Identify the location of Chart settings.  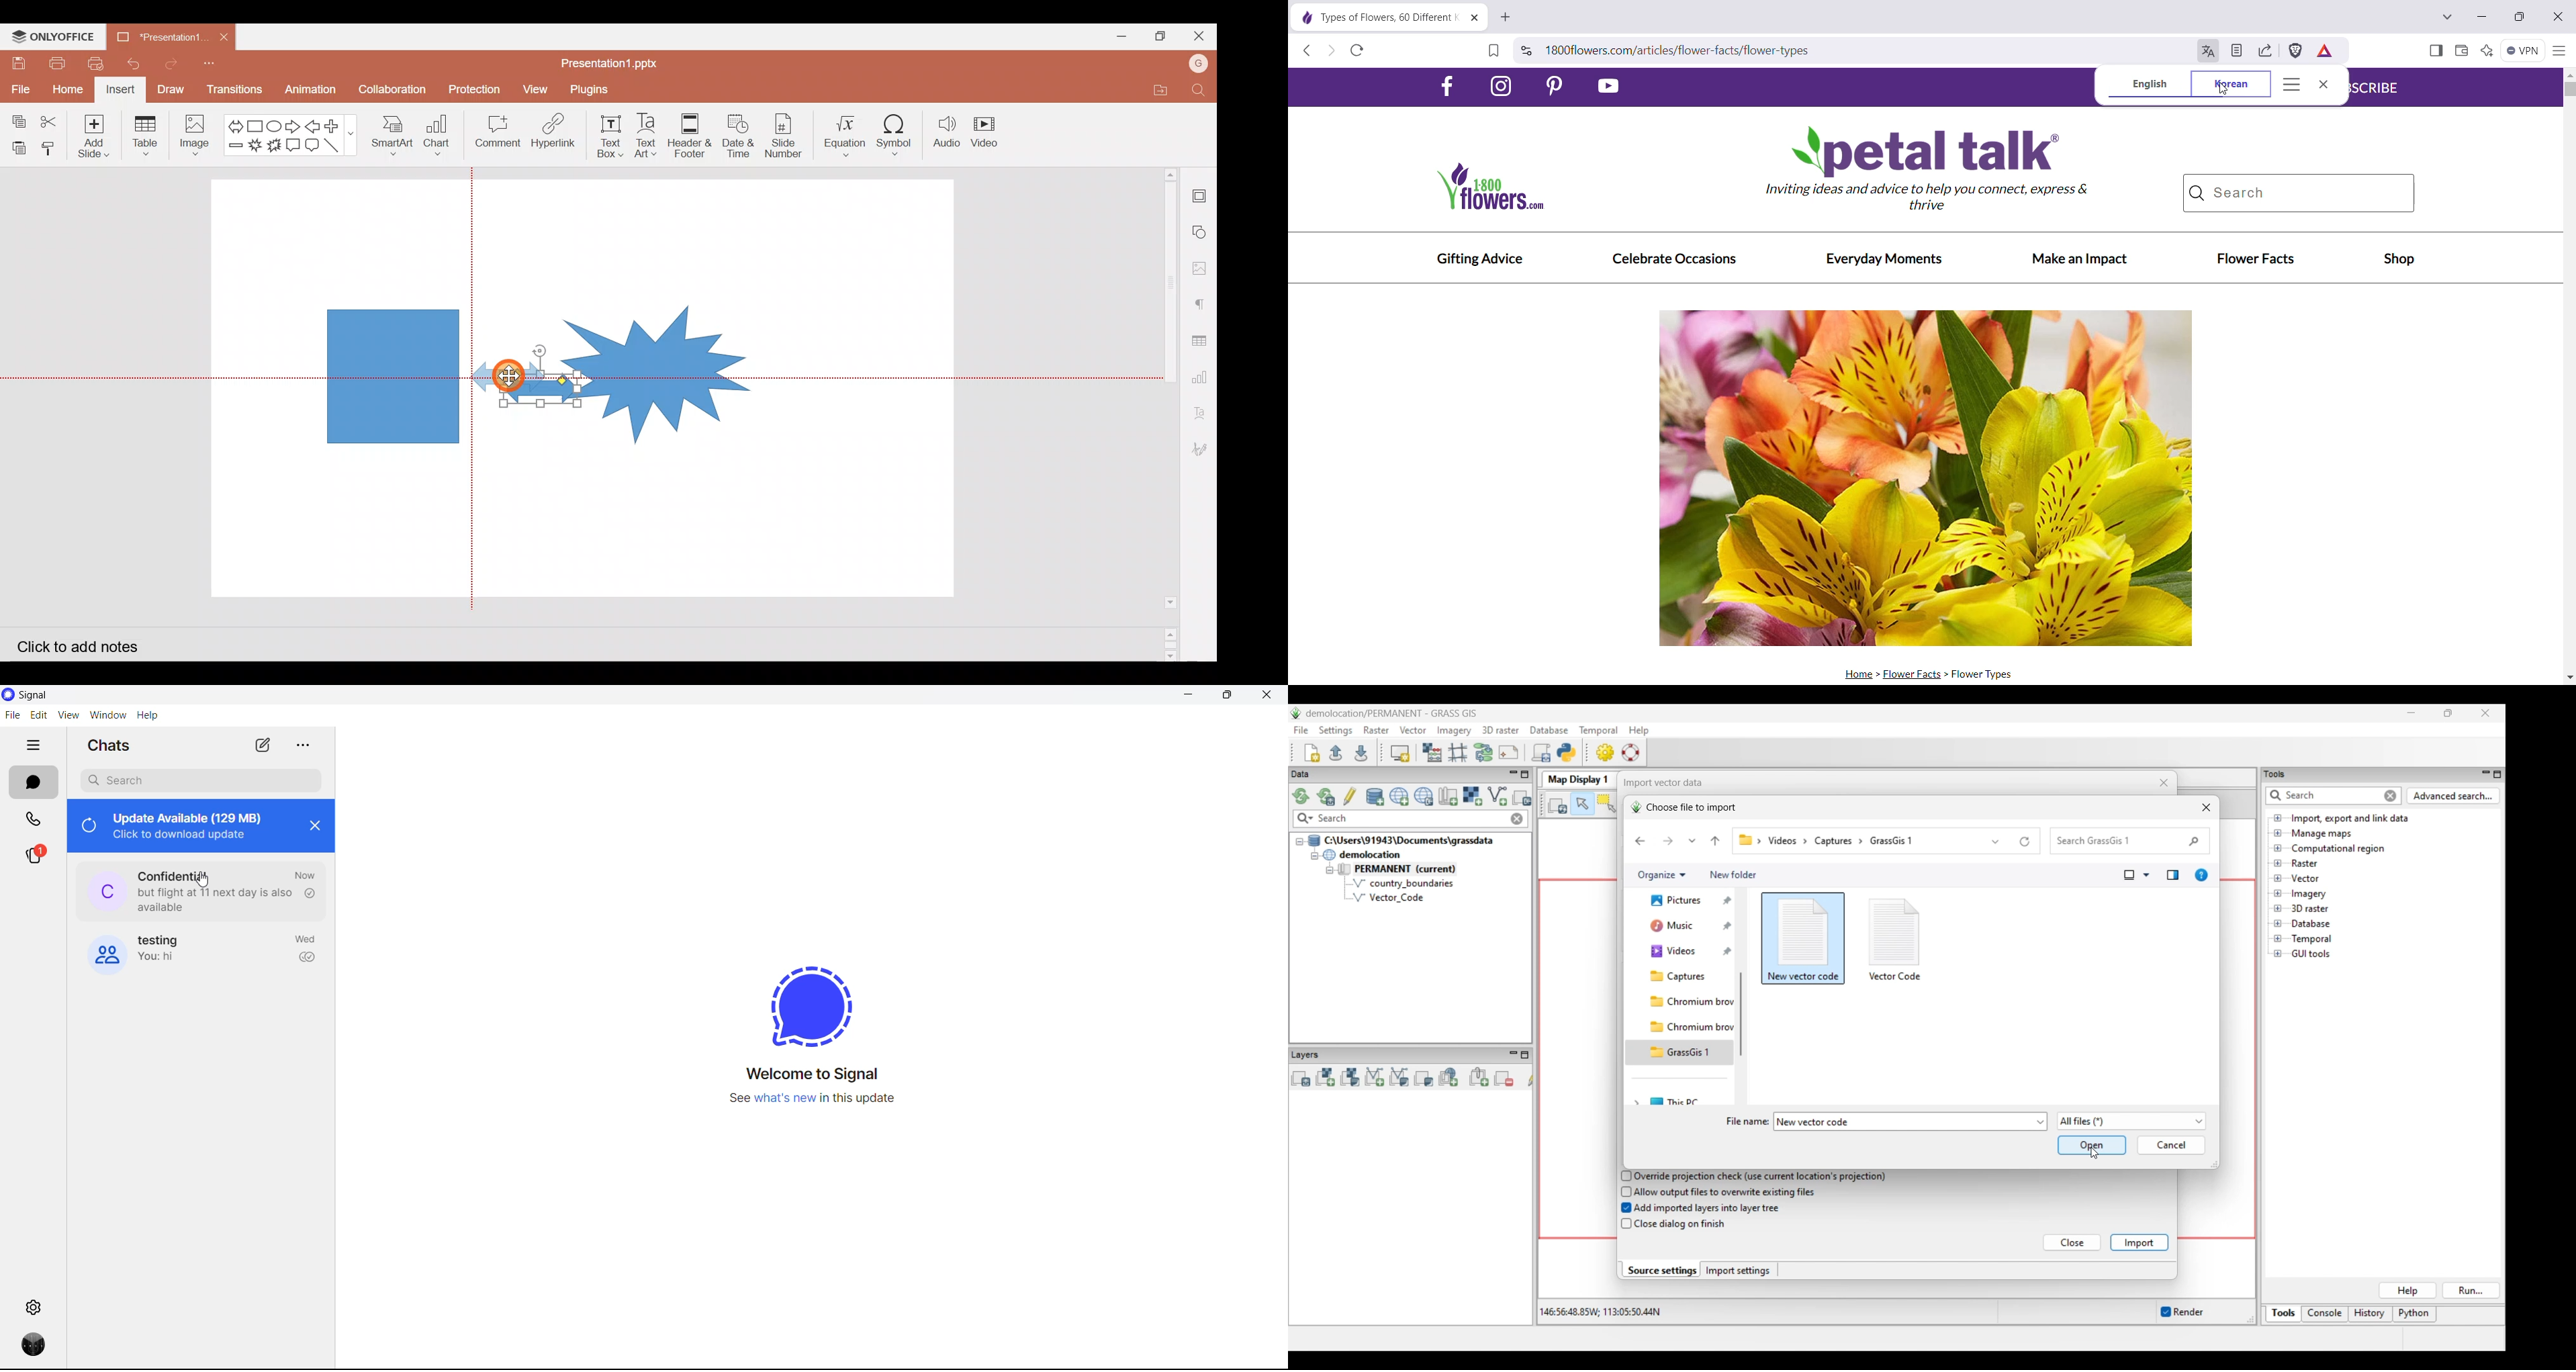
(1204, 375).